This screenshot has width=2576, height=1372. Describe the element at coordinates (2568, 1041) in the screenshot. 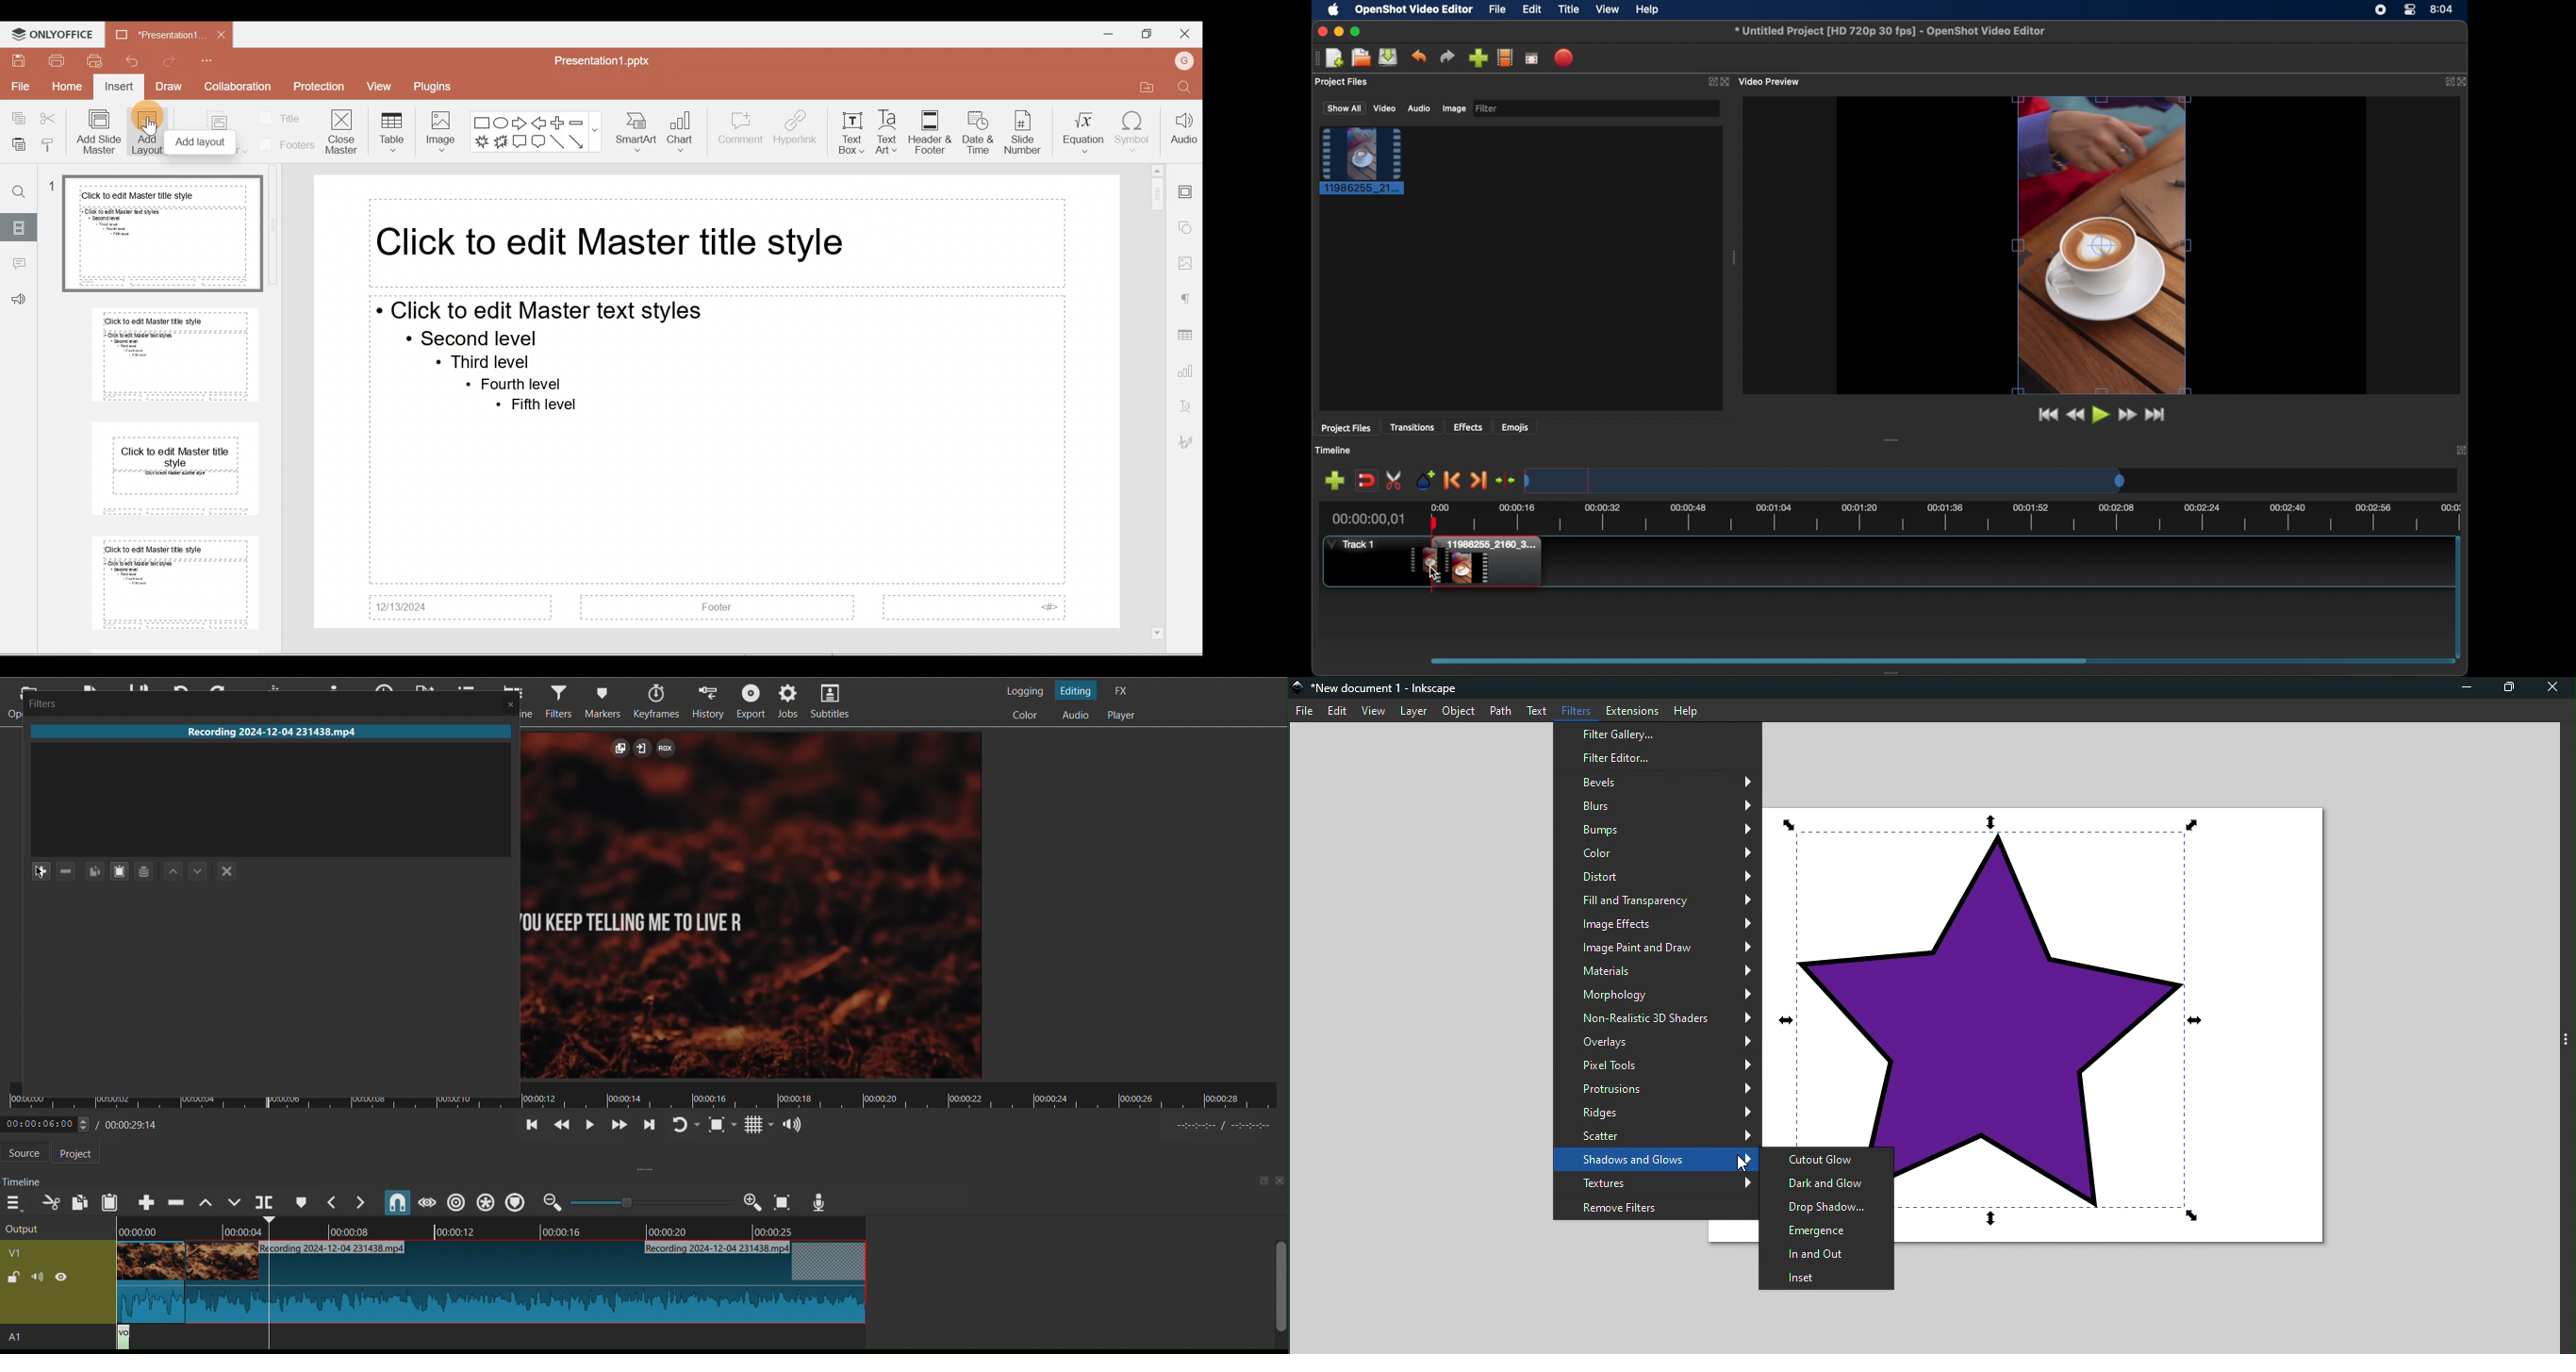

I see `Toggle command panel` at that location.